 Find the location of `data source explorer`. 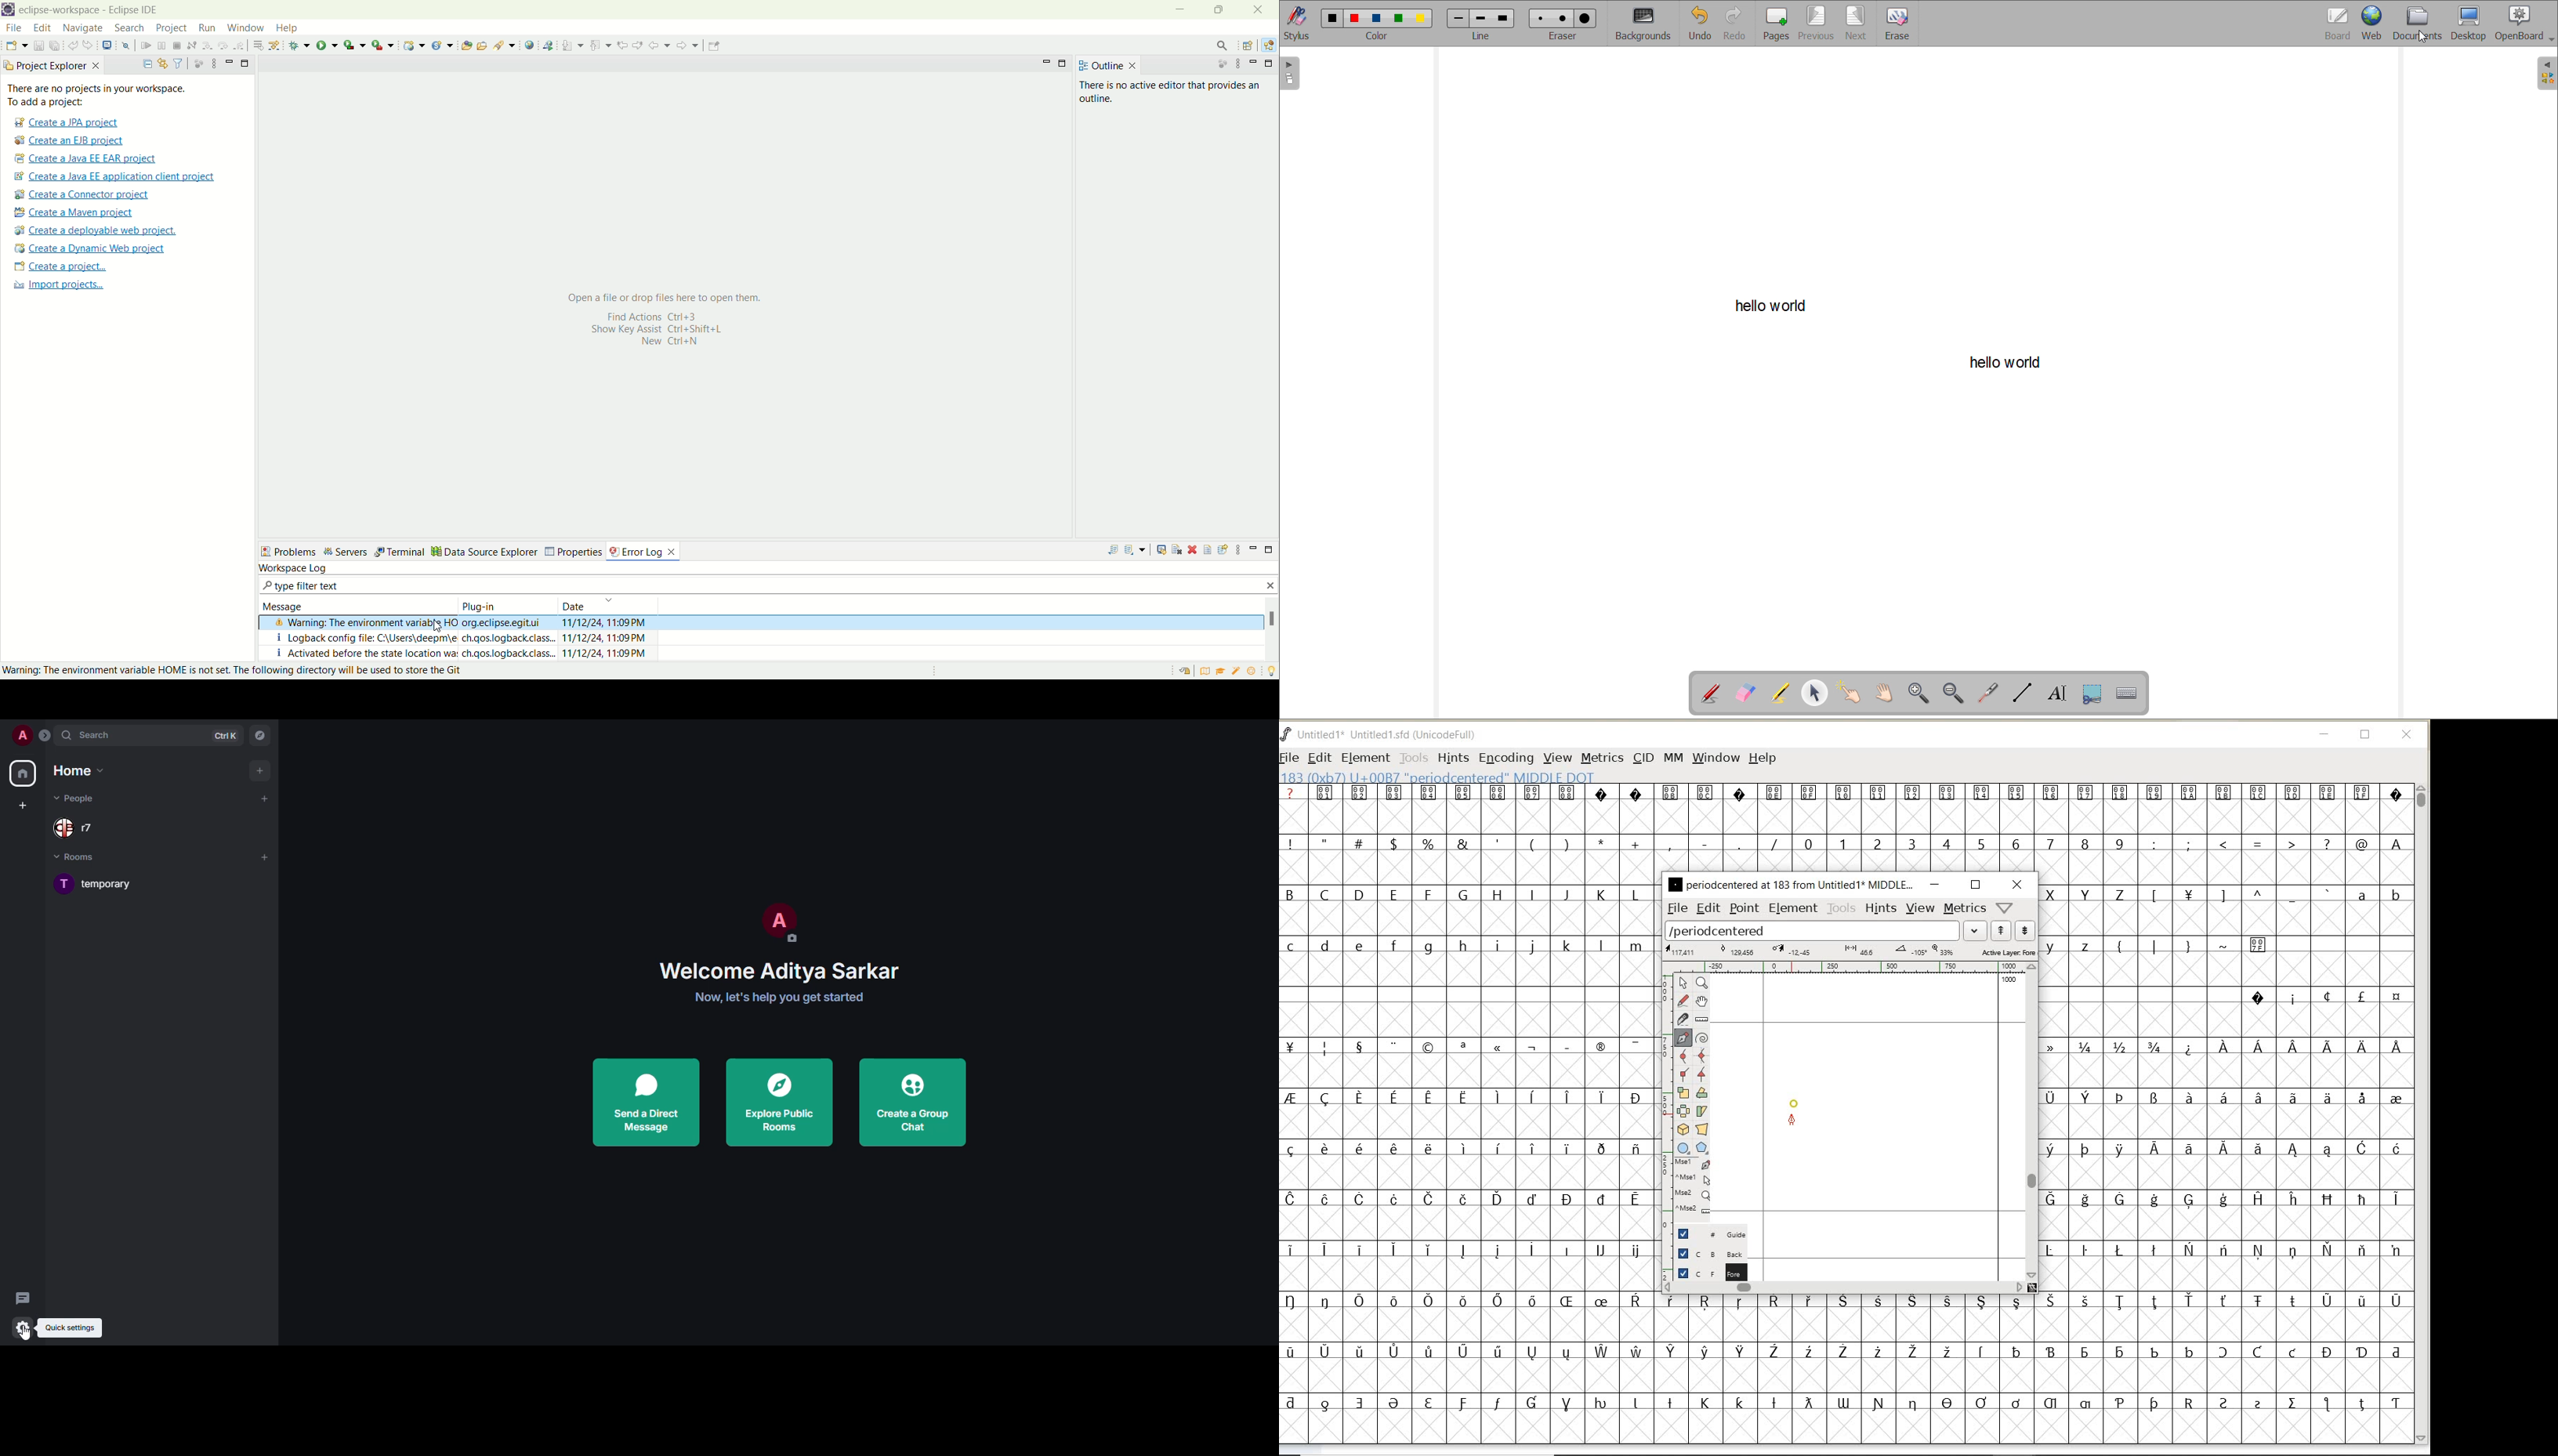

data source explorer is located at coordinates (500, 551).